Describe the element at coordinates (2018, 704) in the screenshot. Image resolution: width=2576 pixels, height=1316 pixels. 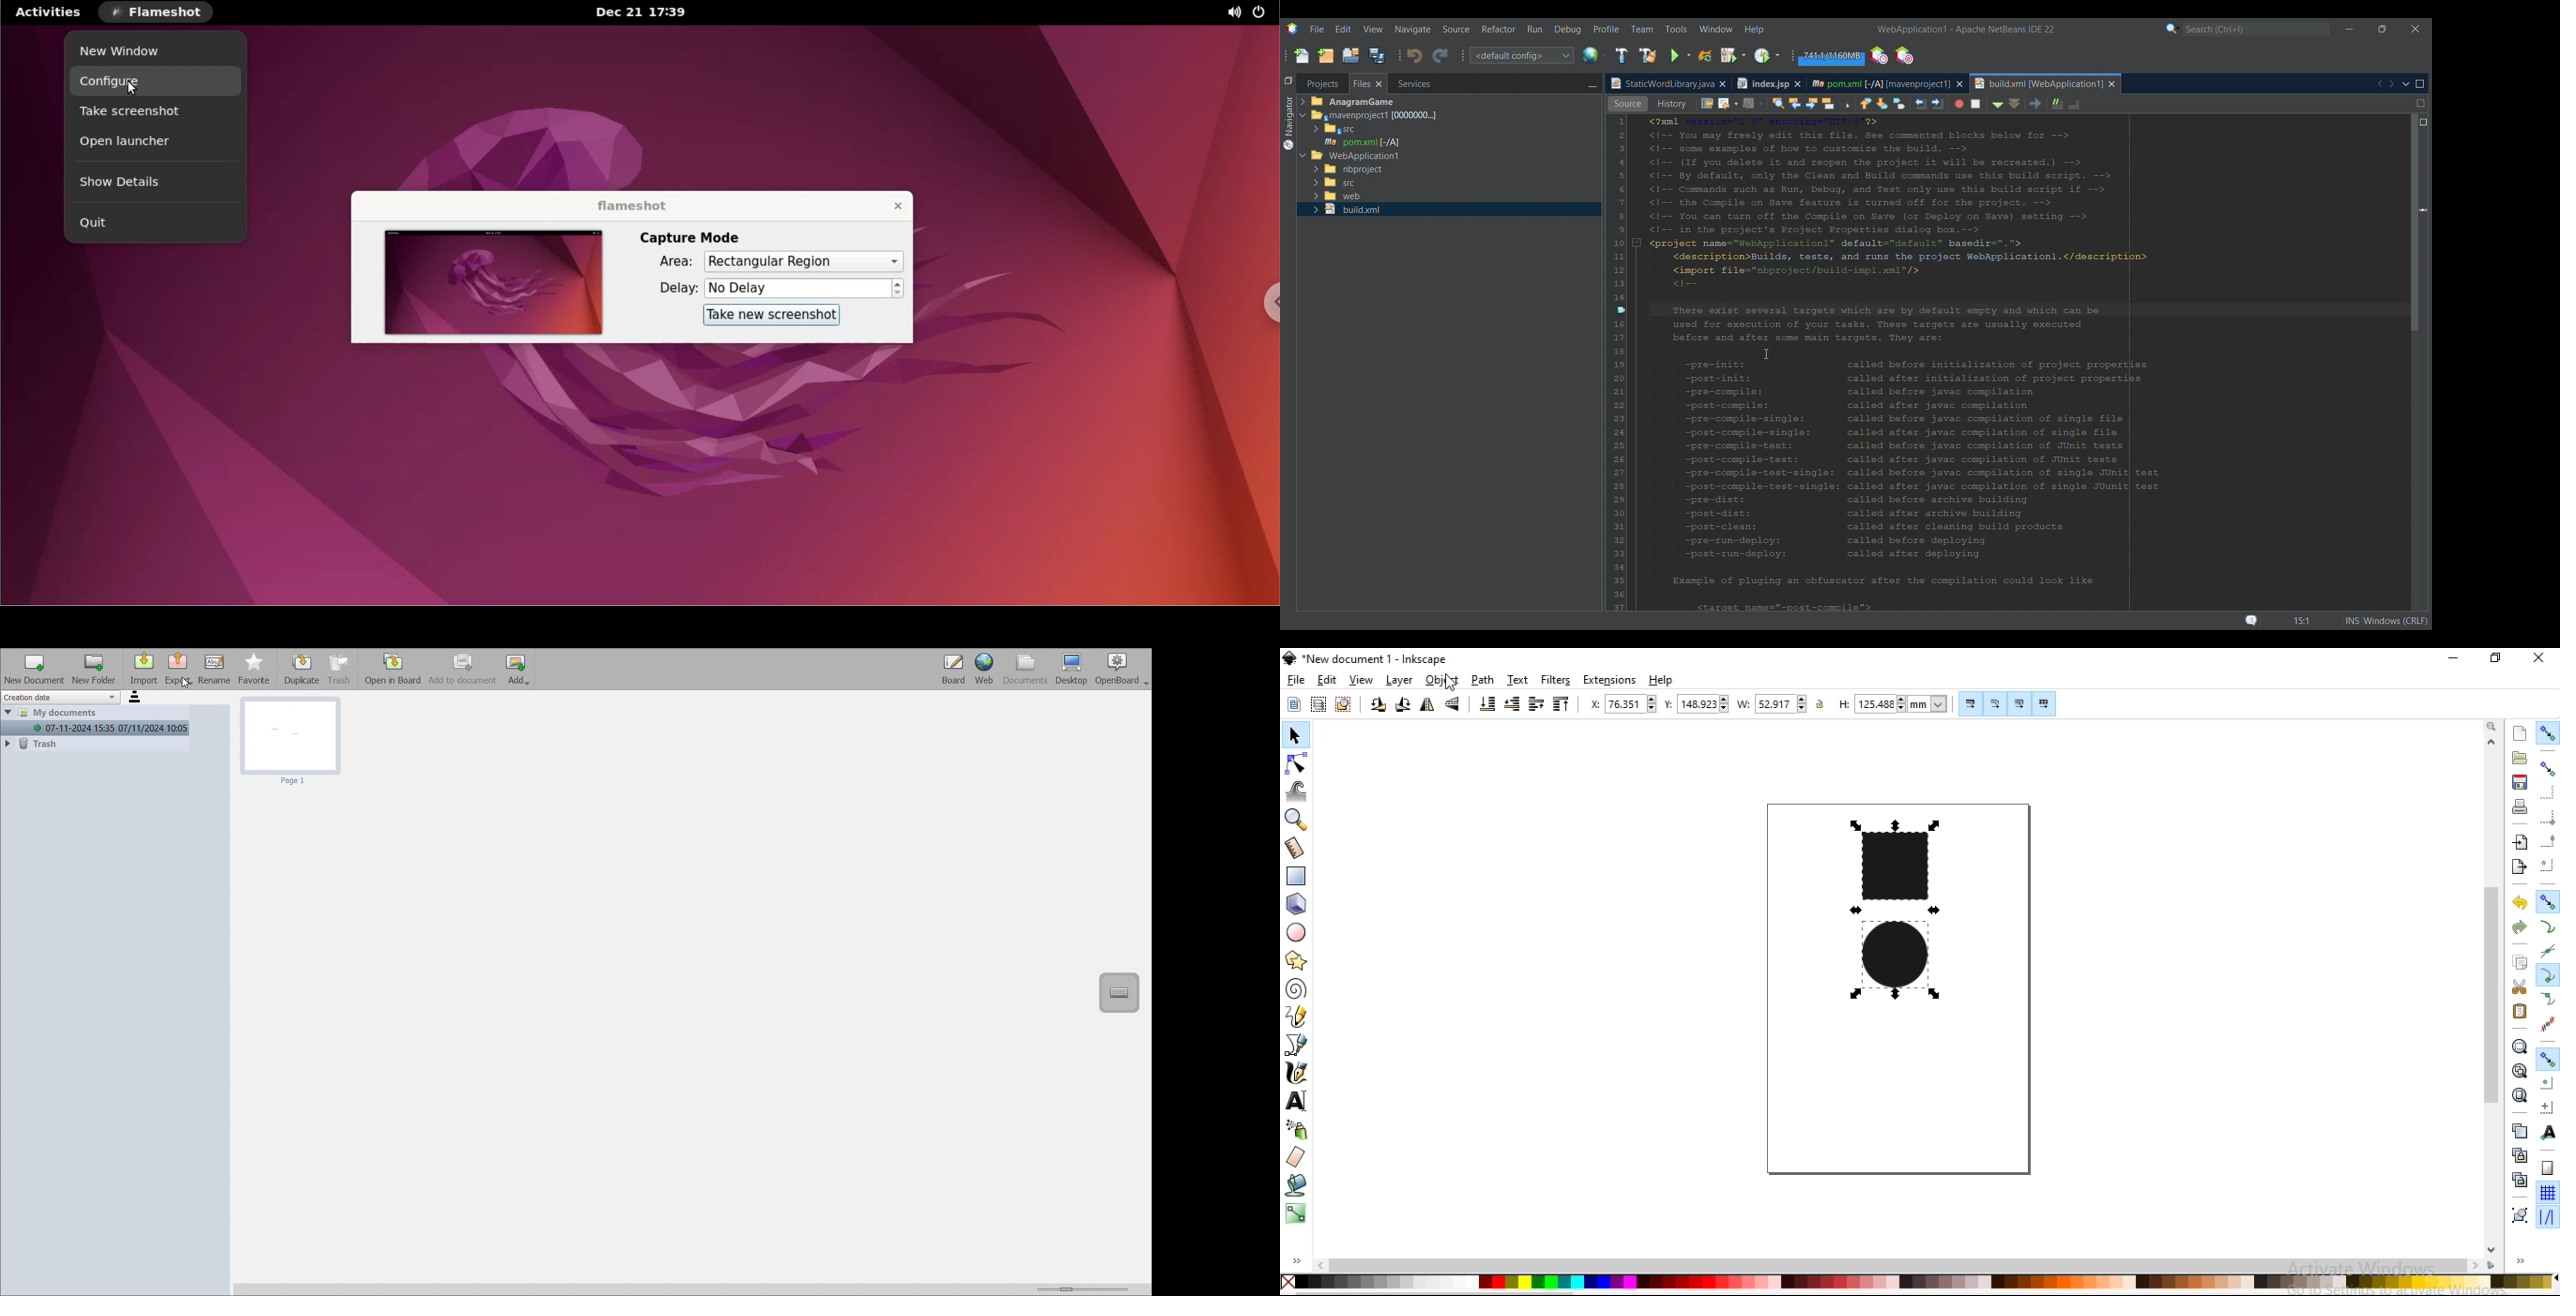
I see `move gradients along with objects` at that location.